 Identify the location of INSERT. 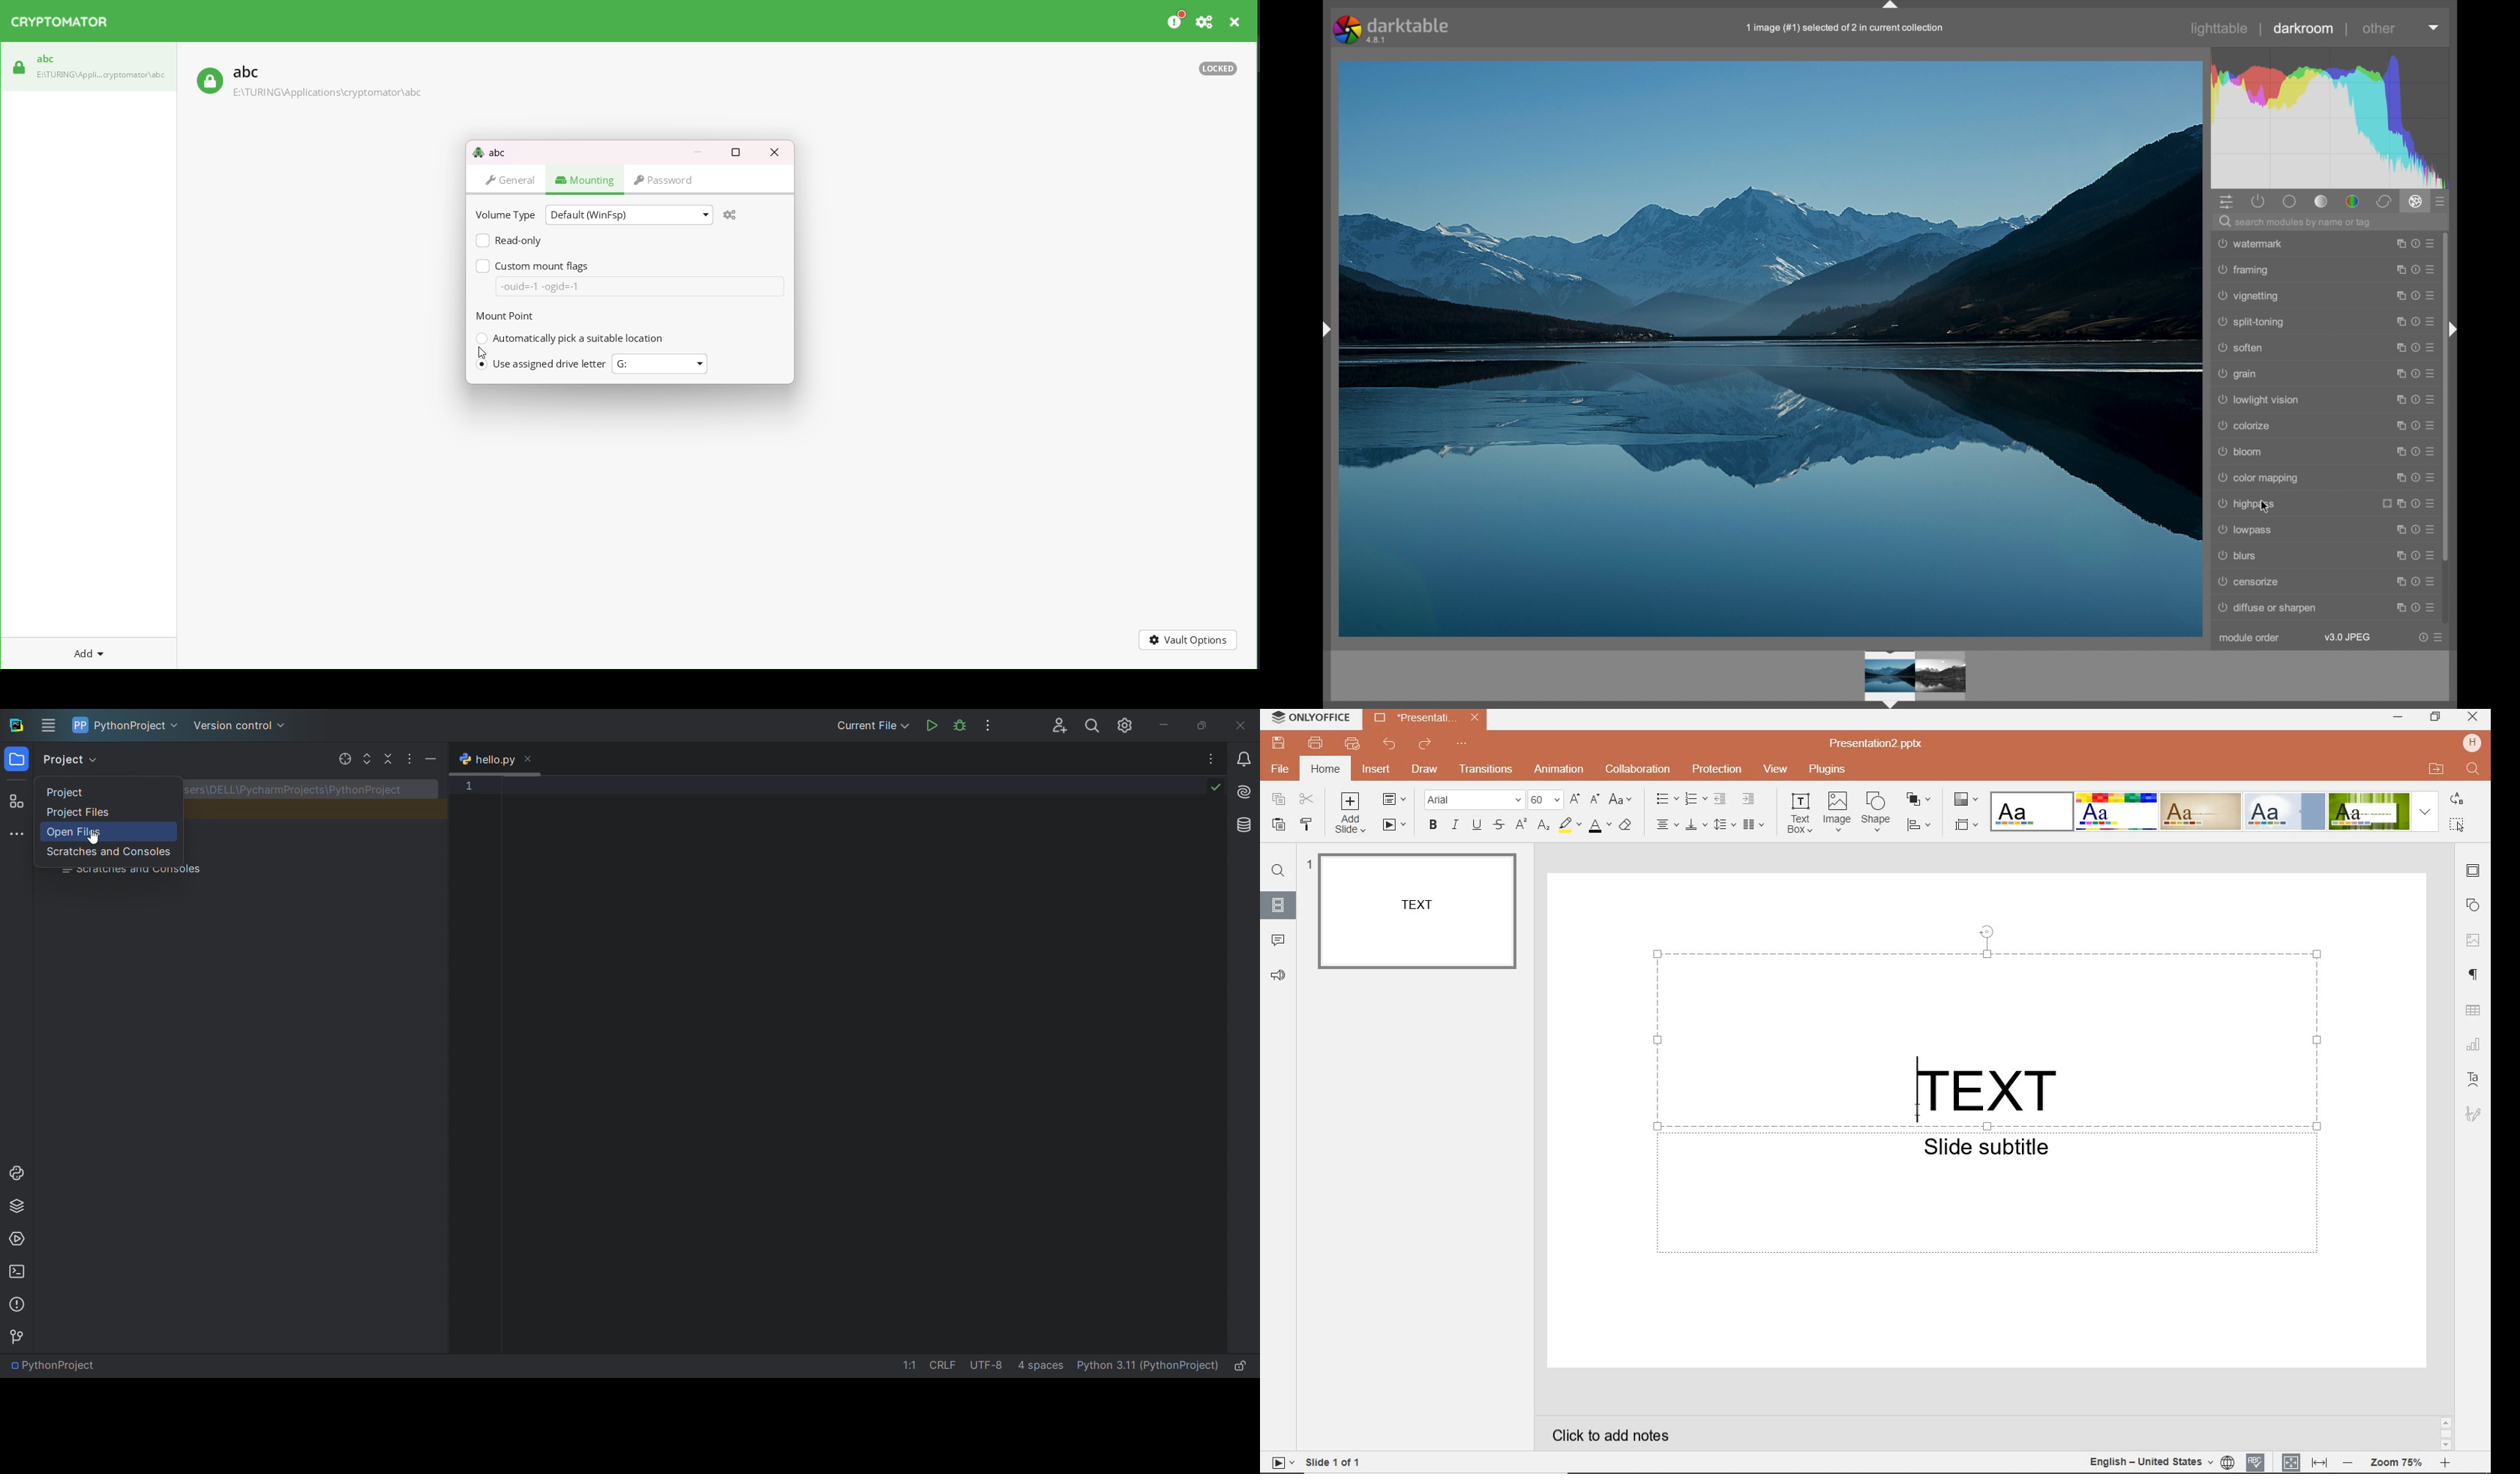
(1376, 772).